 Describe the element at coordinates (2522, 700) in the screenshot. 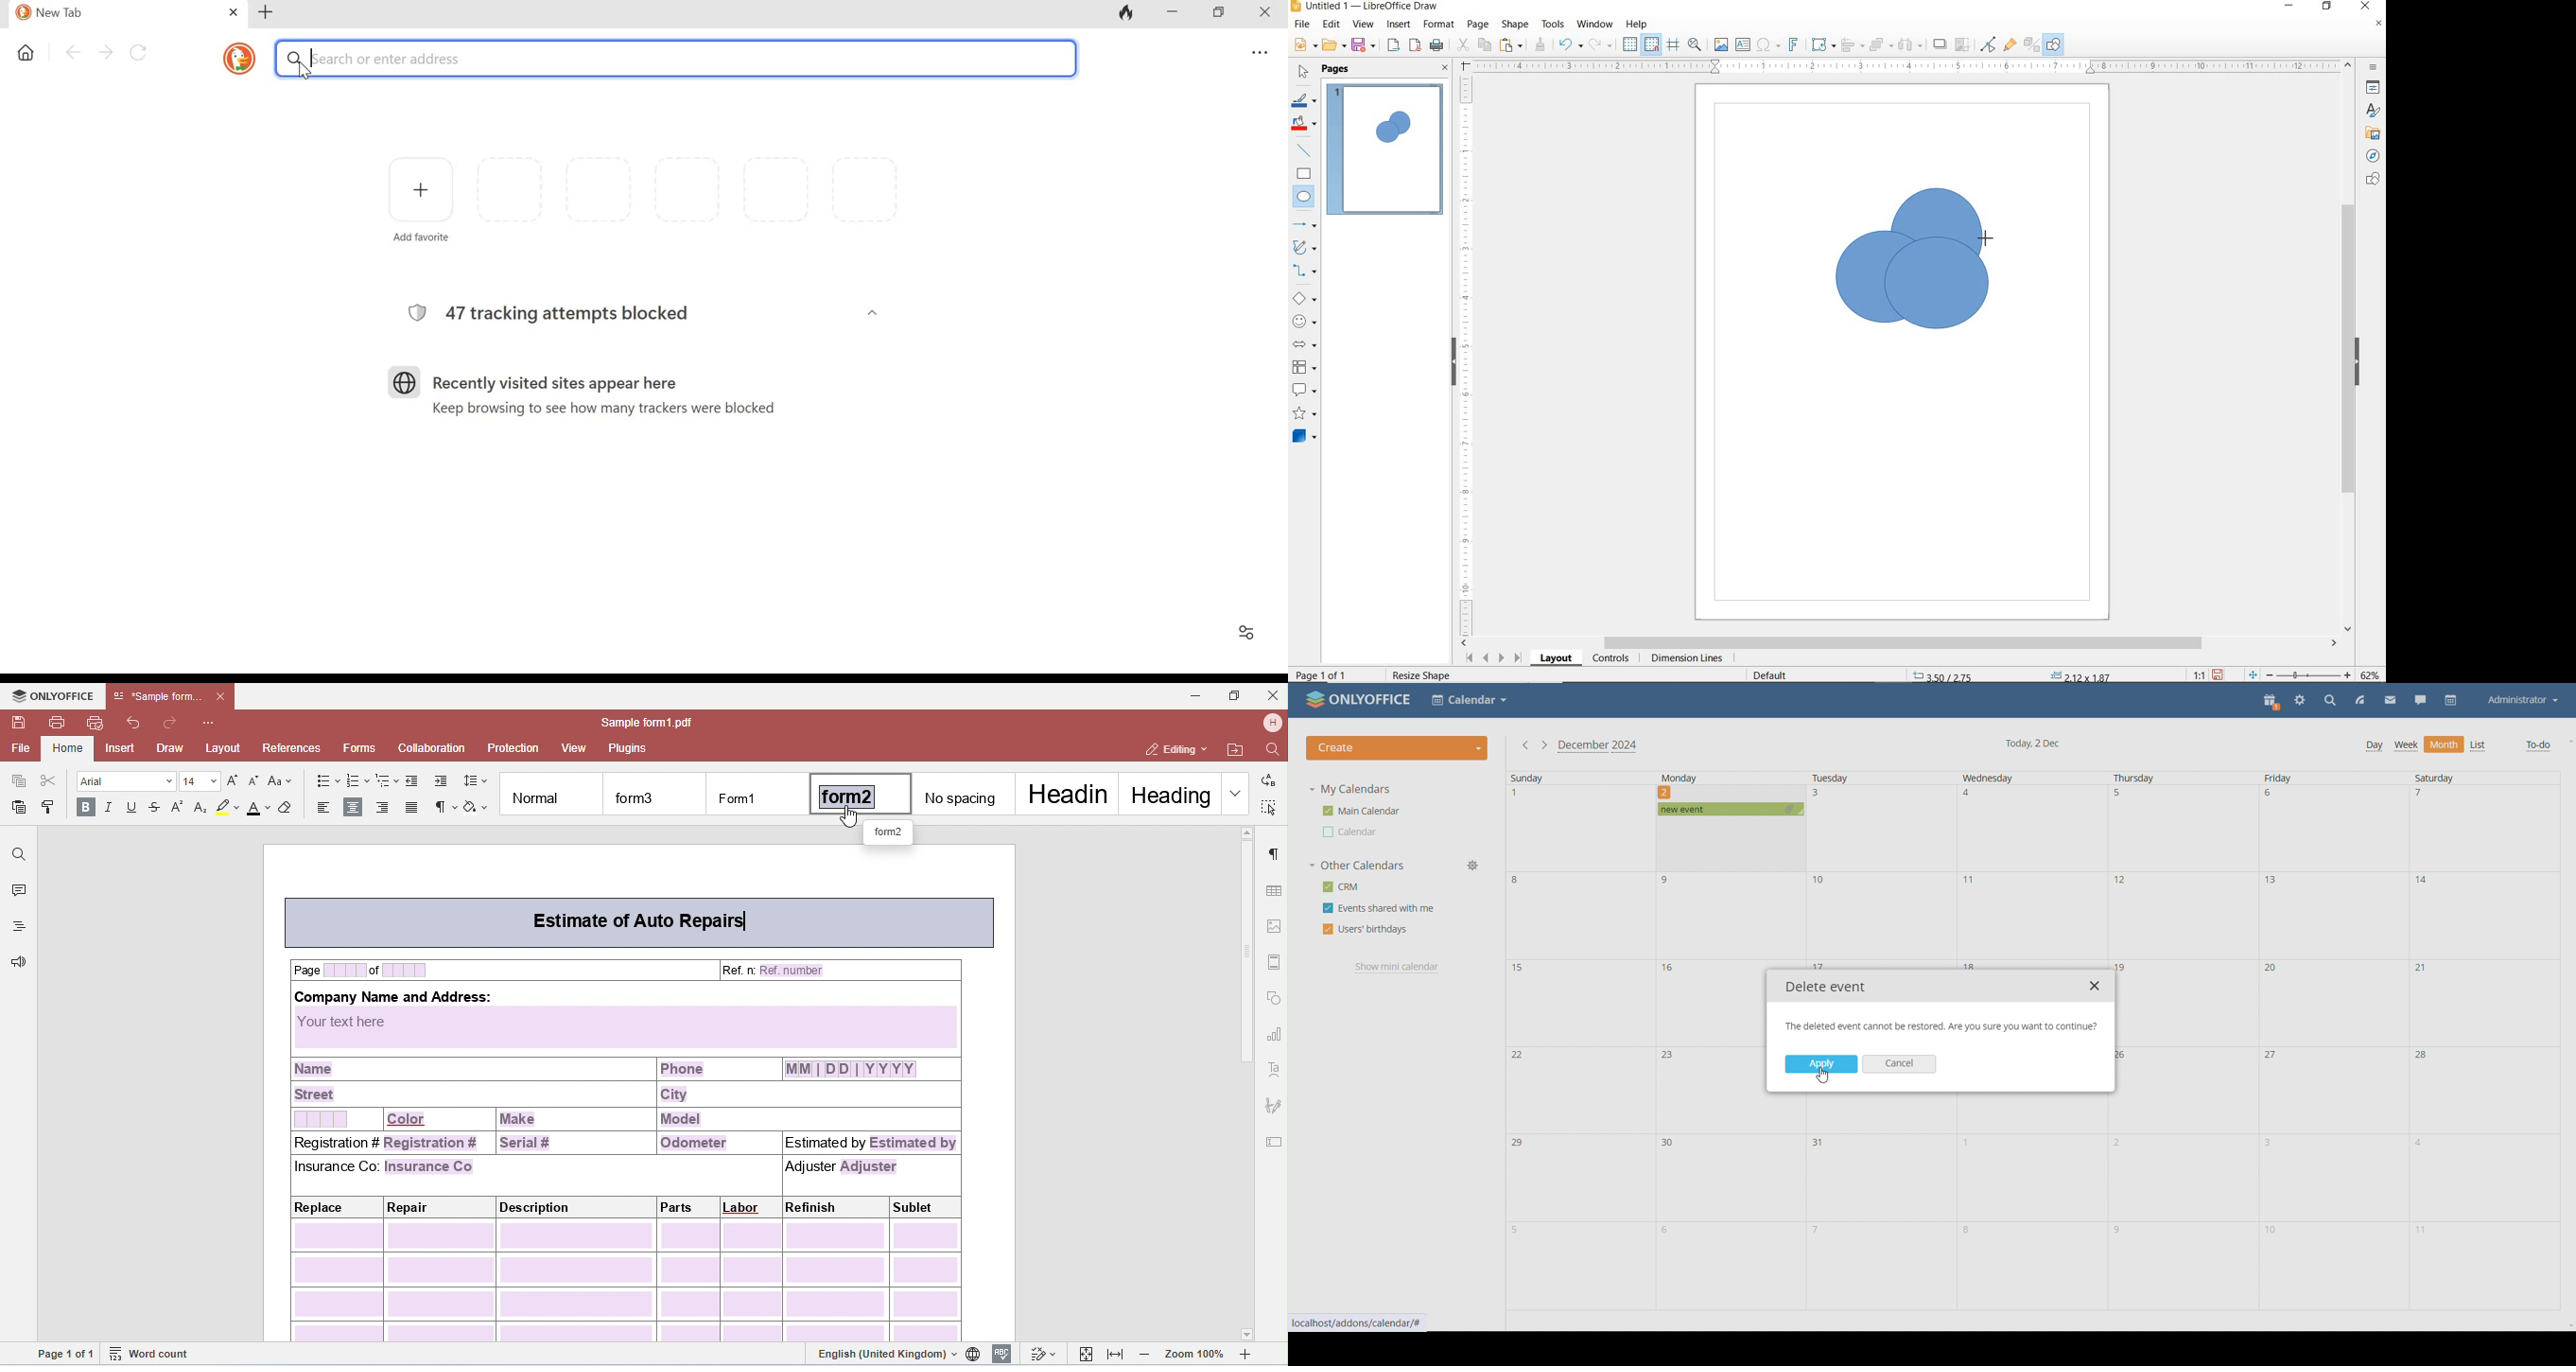

I see `Administrator` at that location.